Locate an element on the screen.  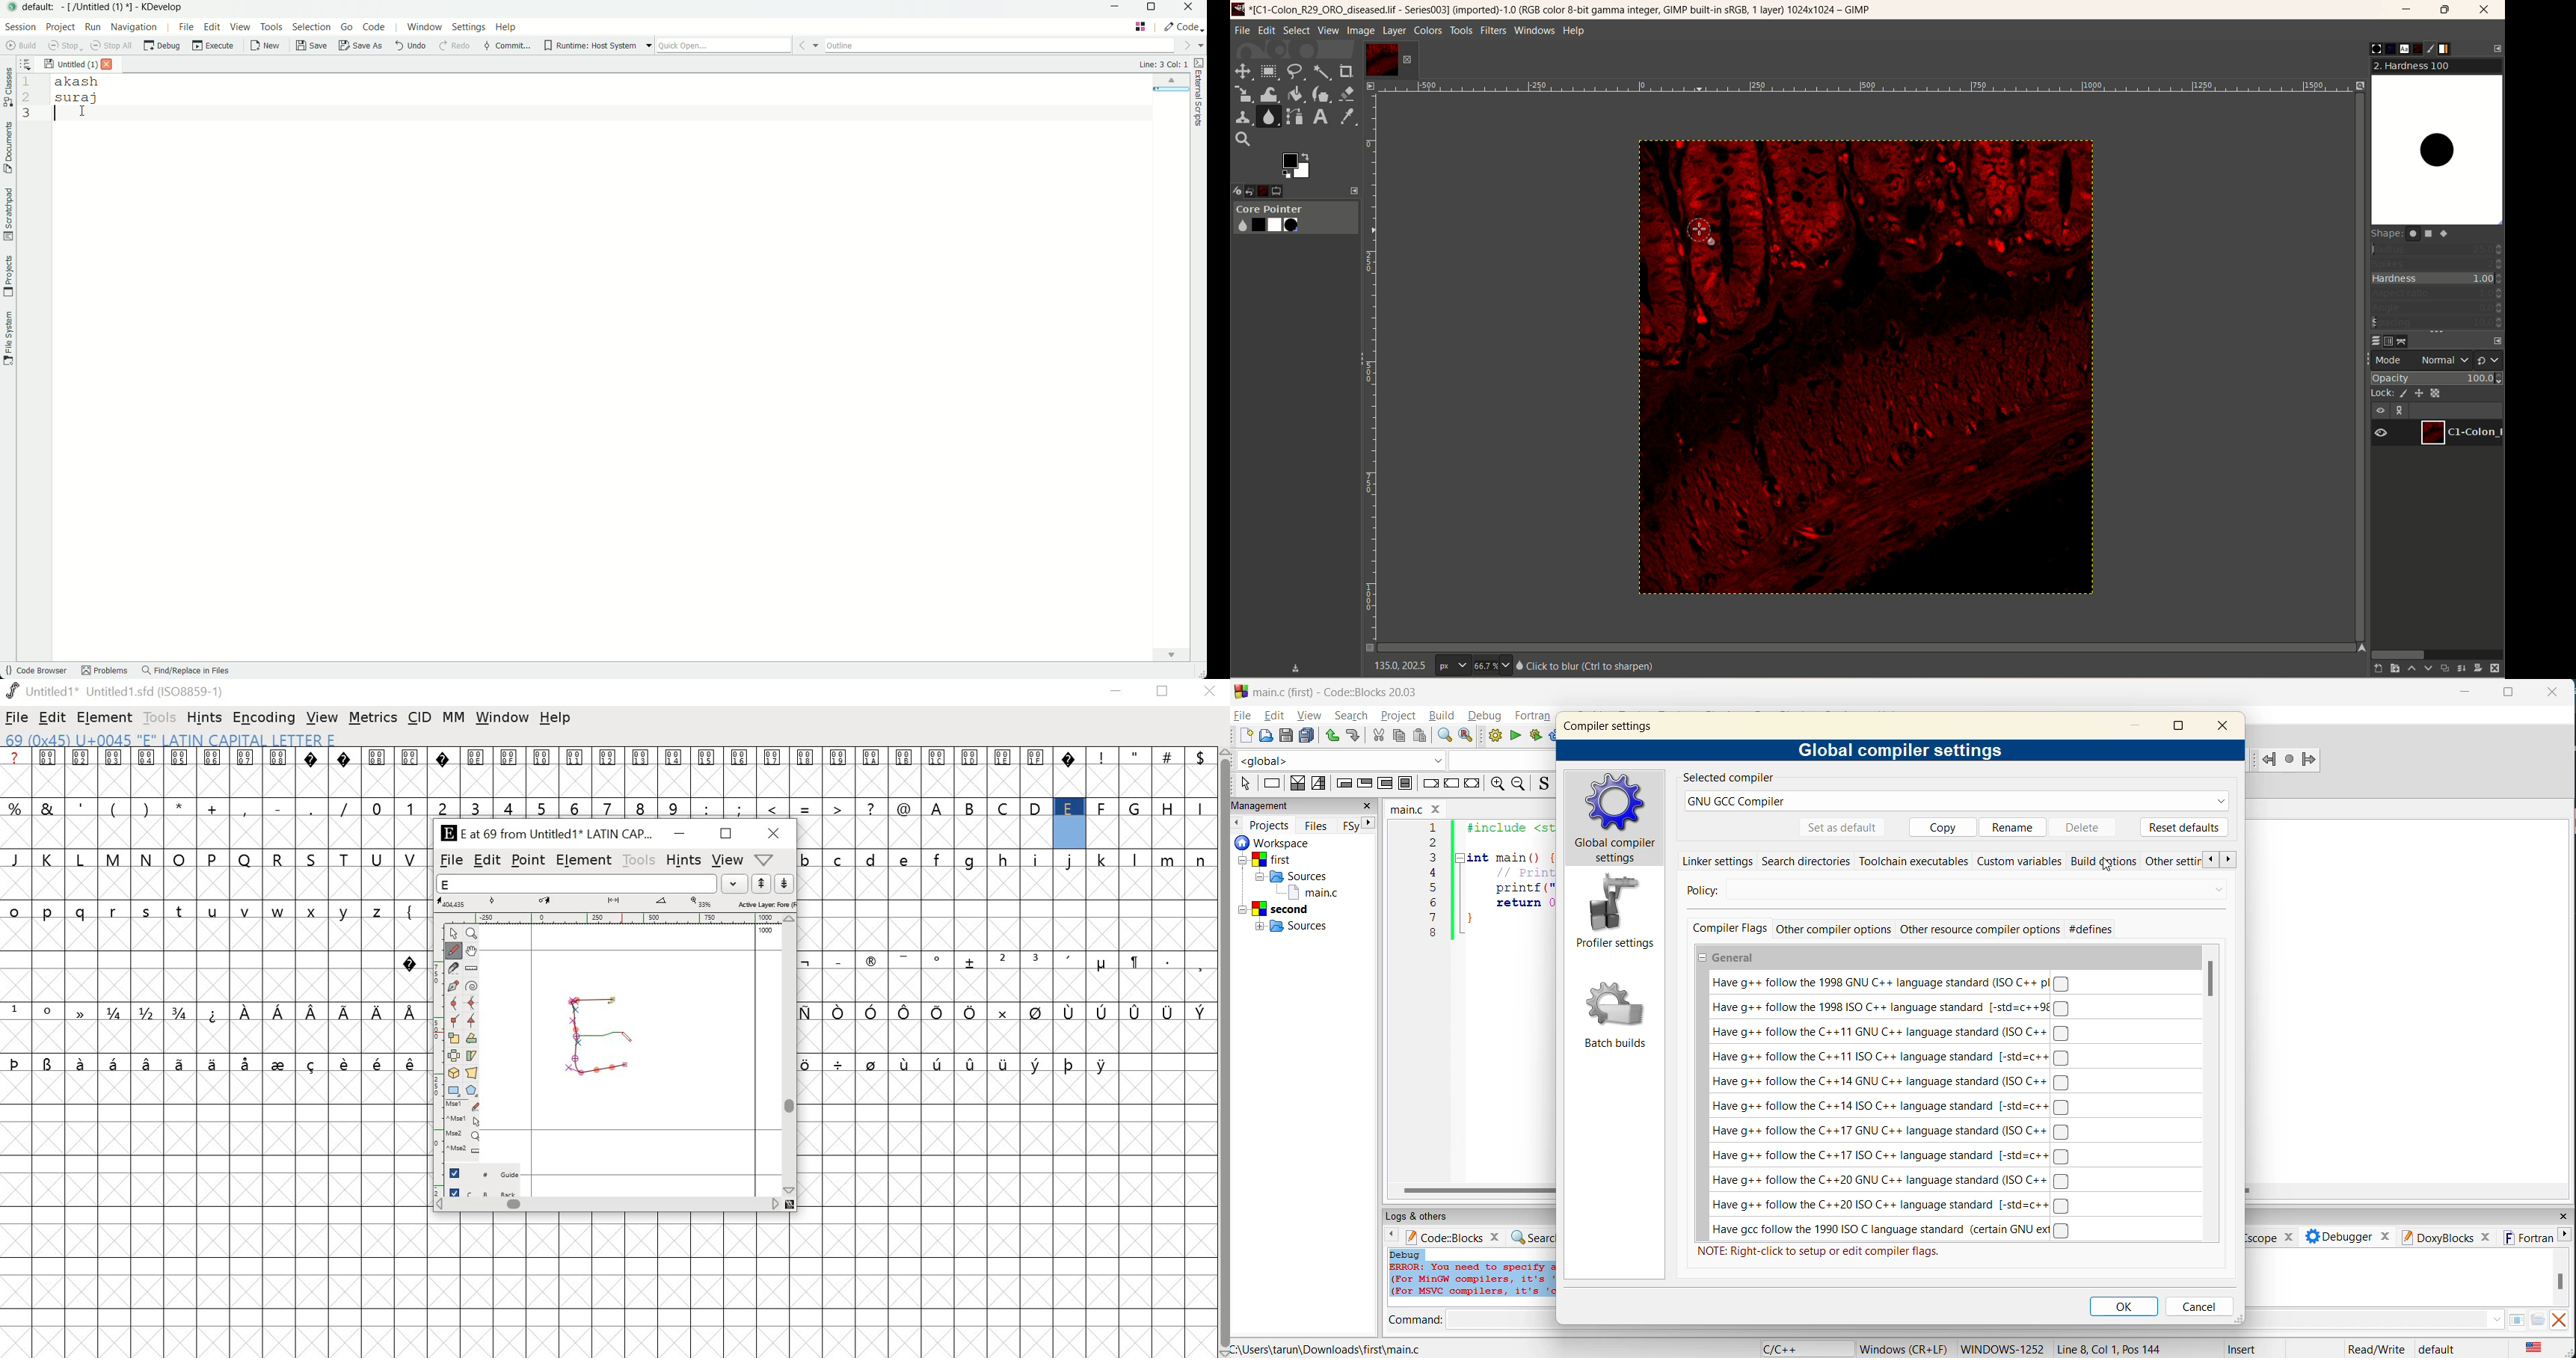
NOTE: Right-click to setup or edit compiler flags. is located at coordinates (1822, 1253).